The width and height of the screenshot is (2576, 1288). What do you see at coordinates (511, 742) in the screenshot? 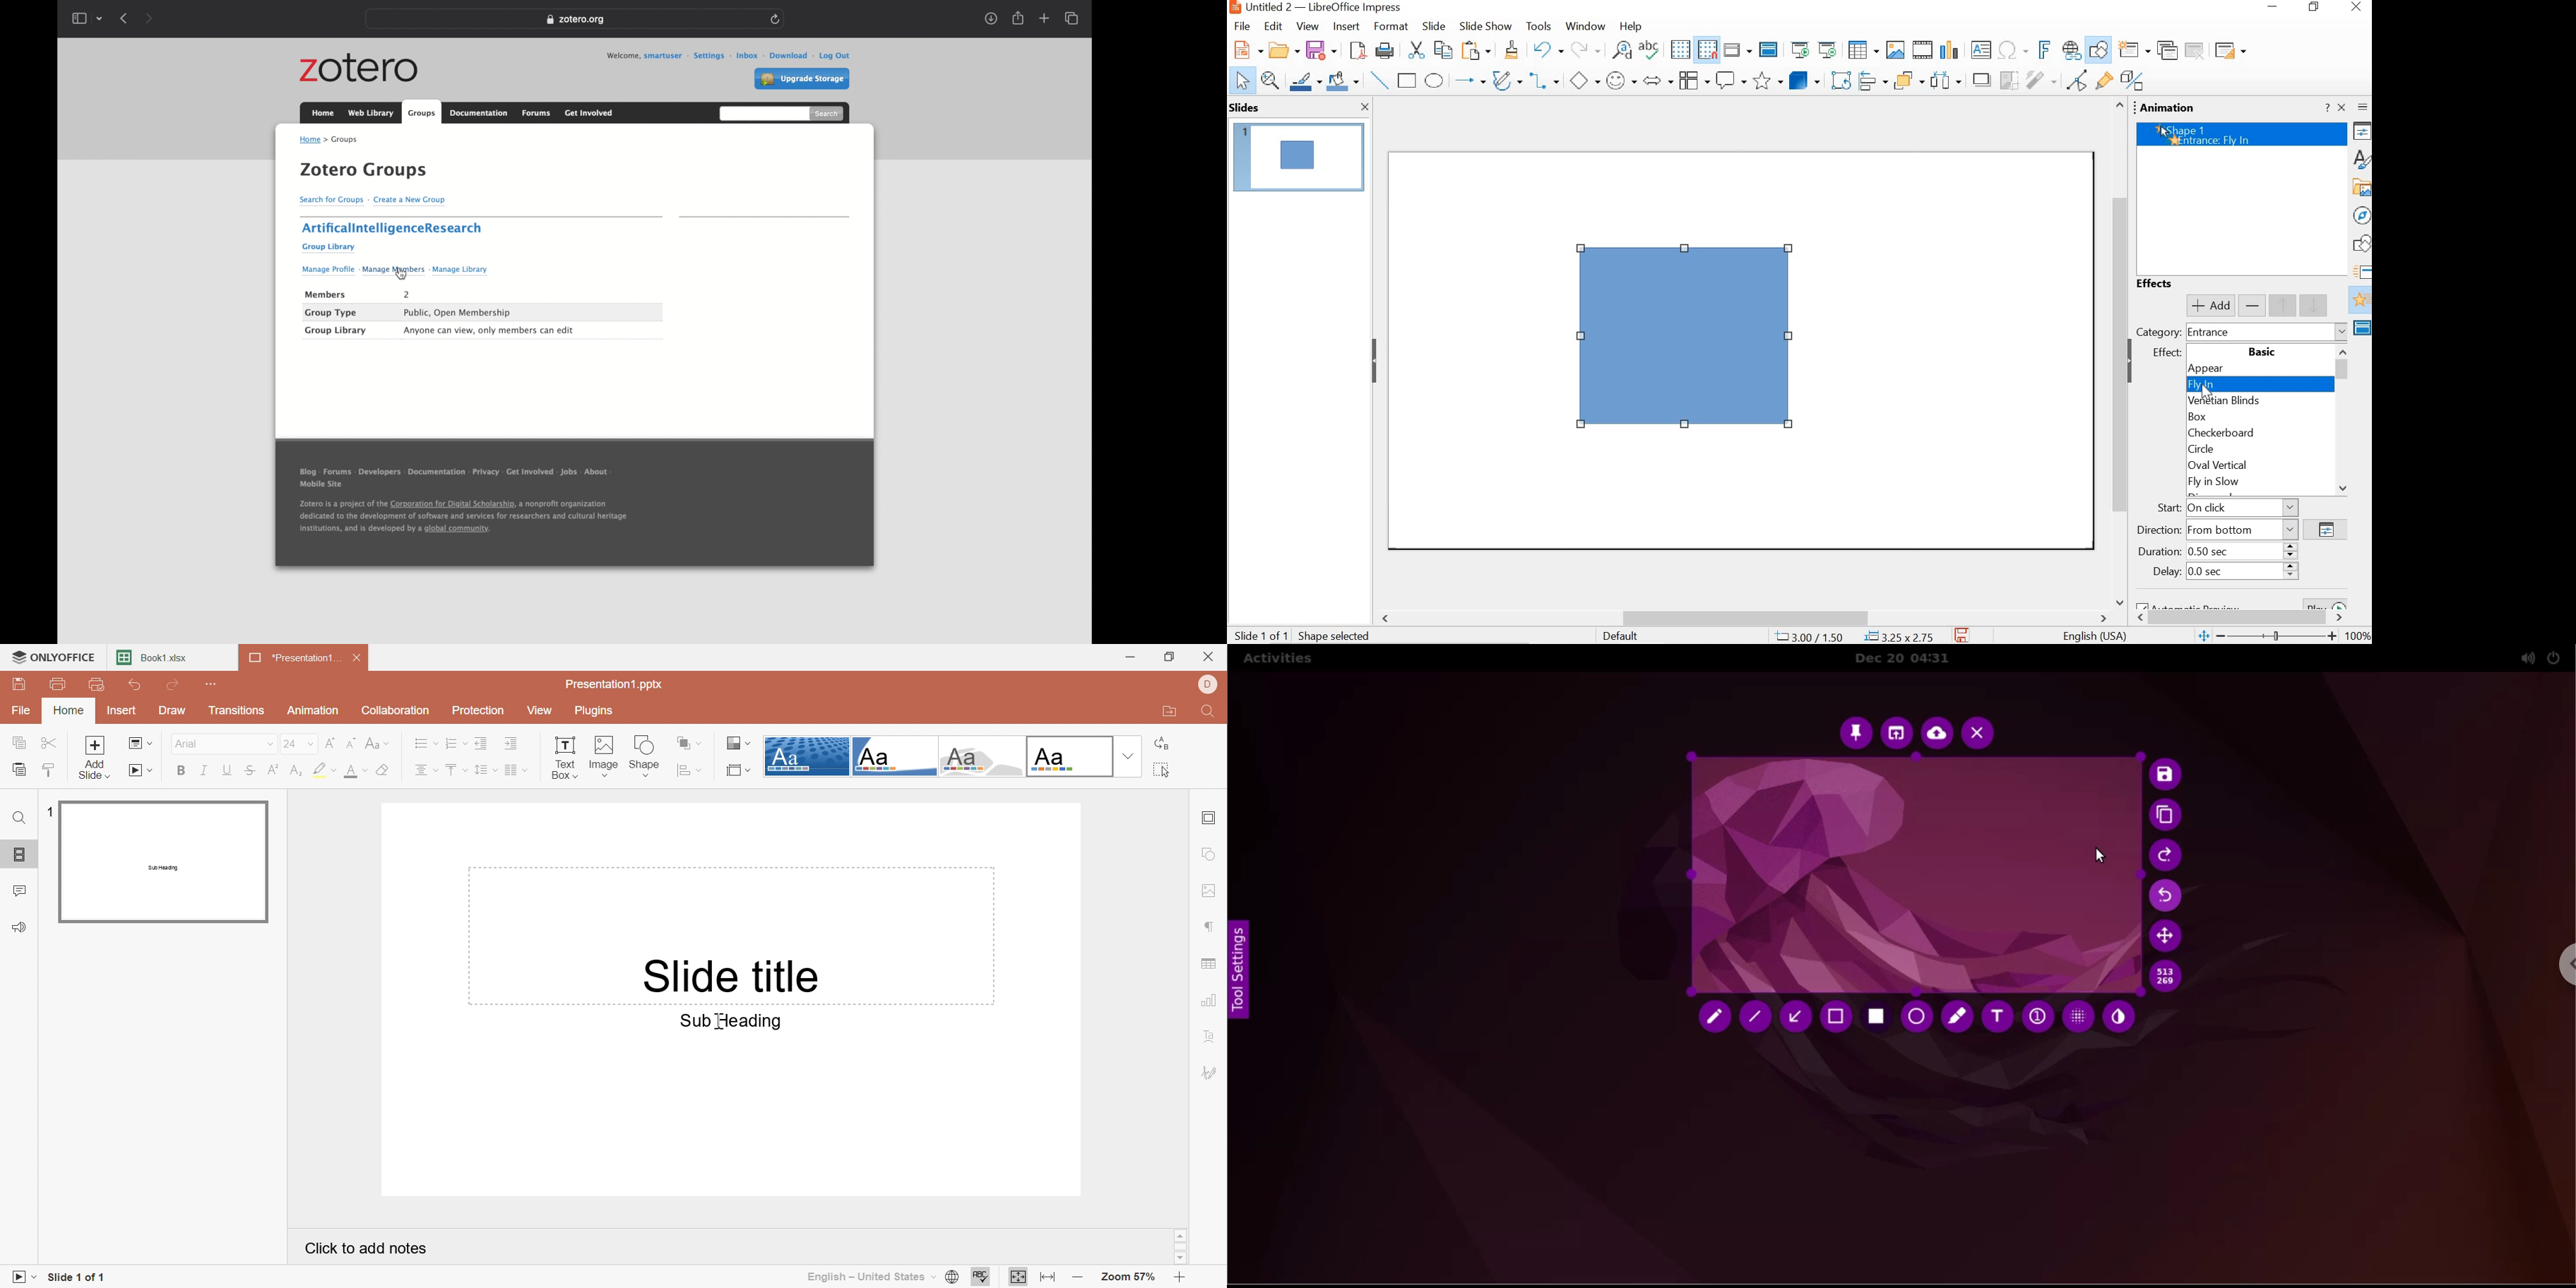
I see `Increase Indent` at bounding box center [511, 742].